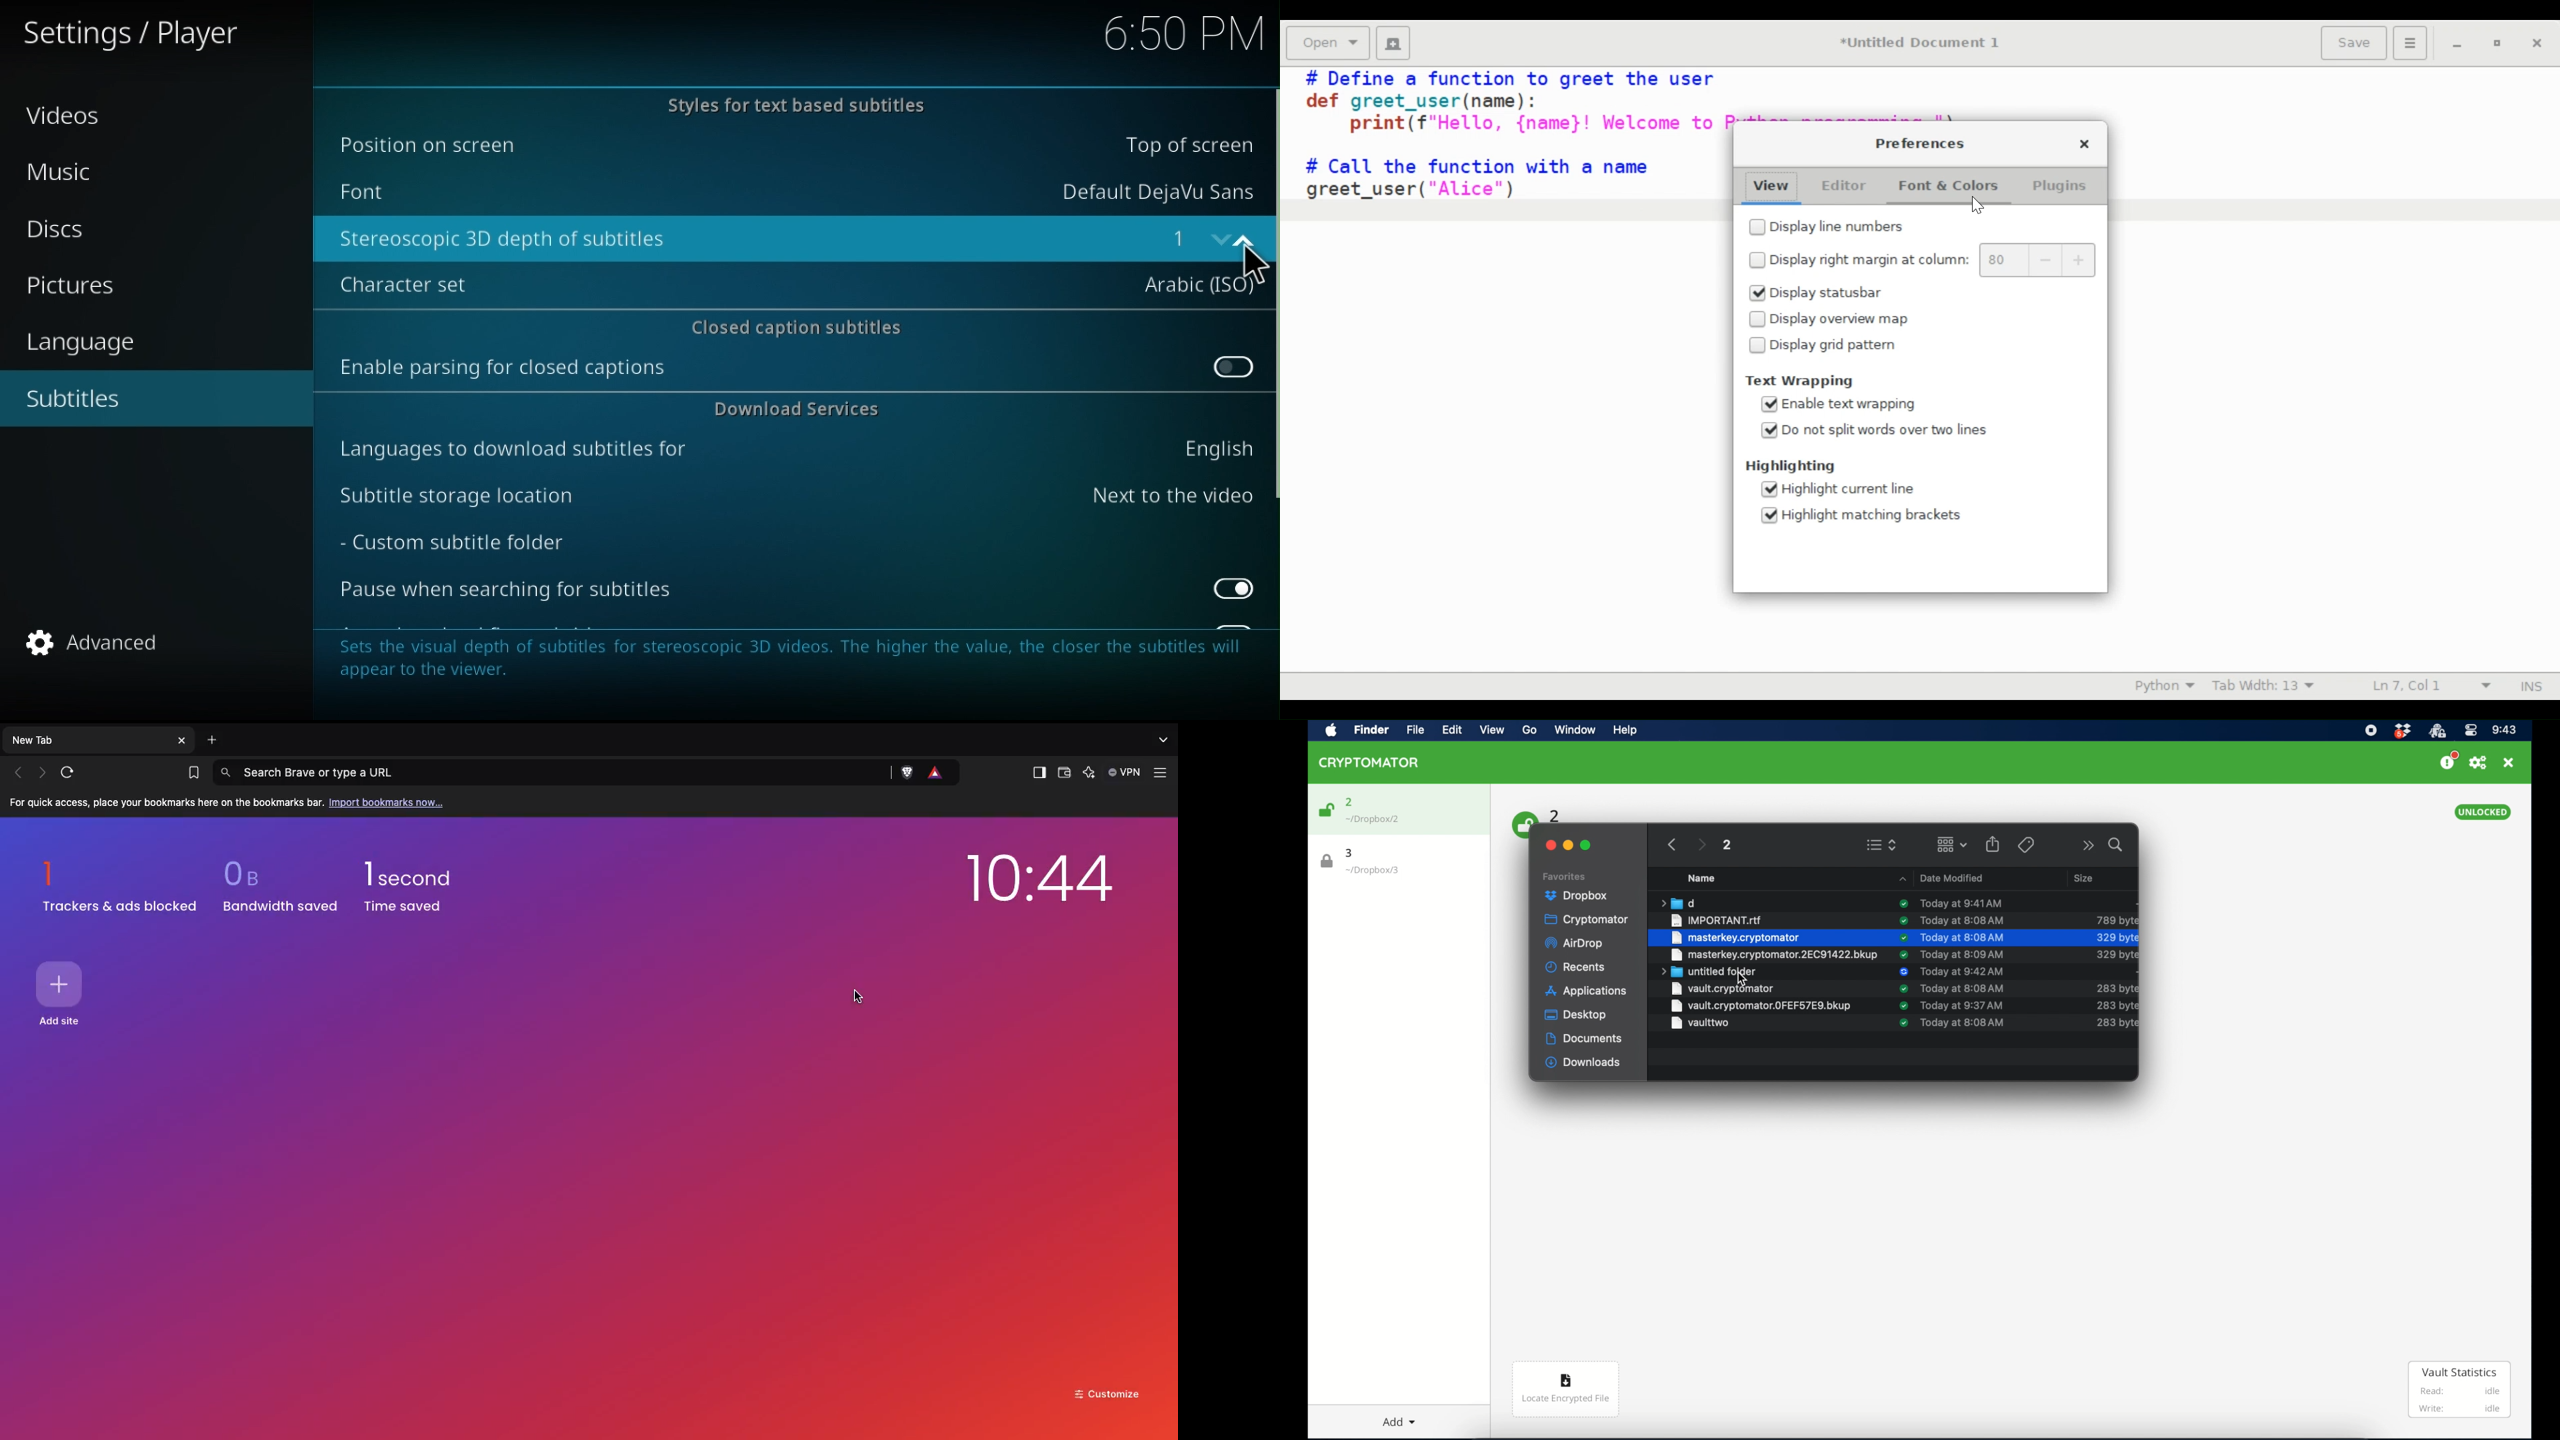  I want to click on Video, so click(67, 122).